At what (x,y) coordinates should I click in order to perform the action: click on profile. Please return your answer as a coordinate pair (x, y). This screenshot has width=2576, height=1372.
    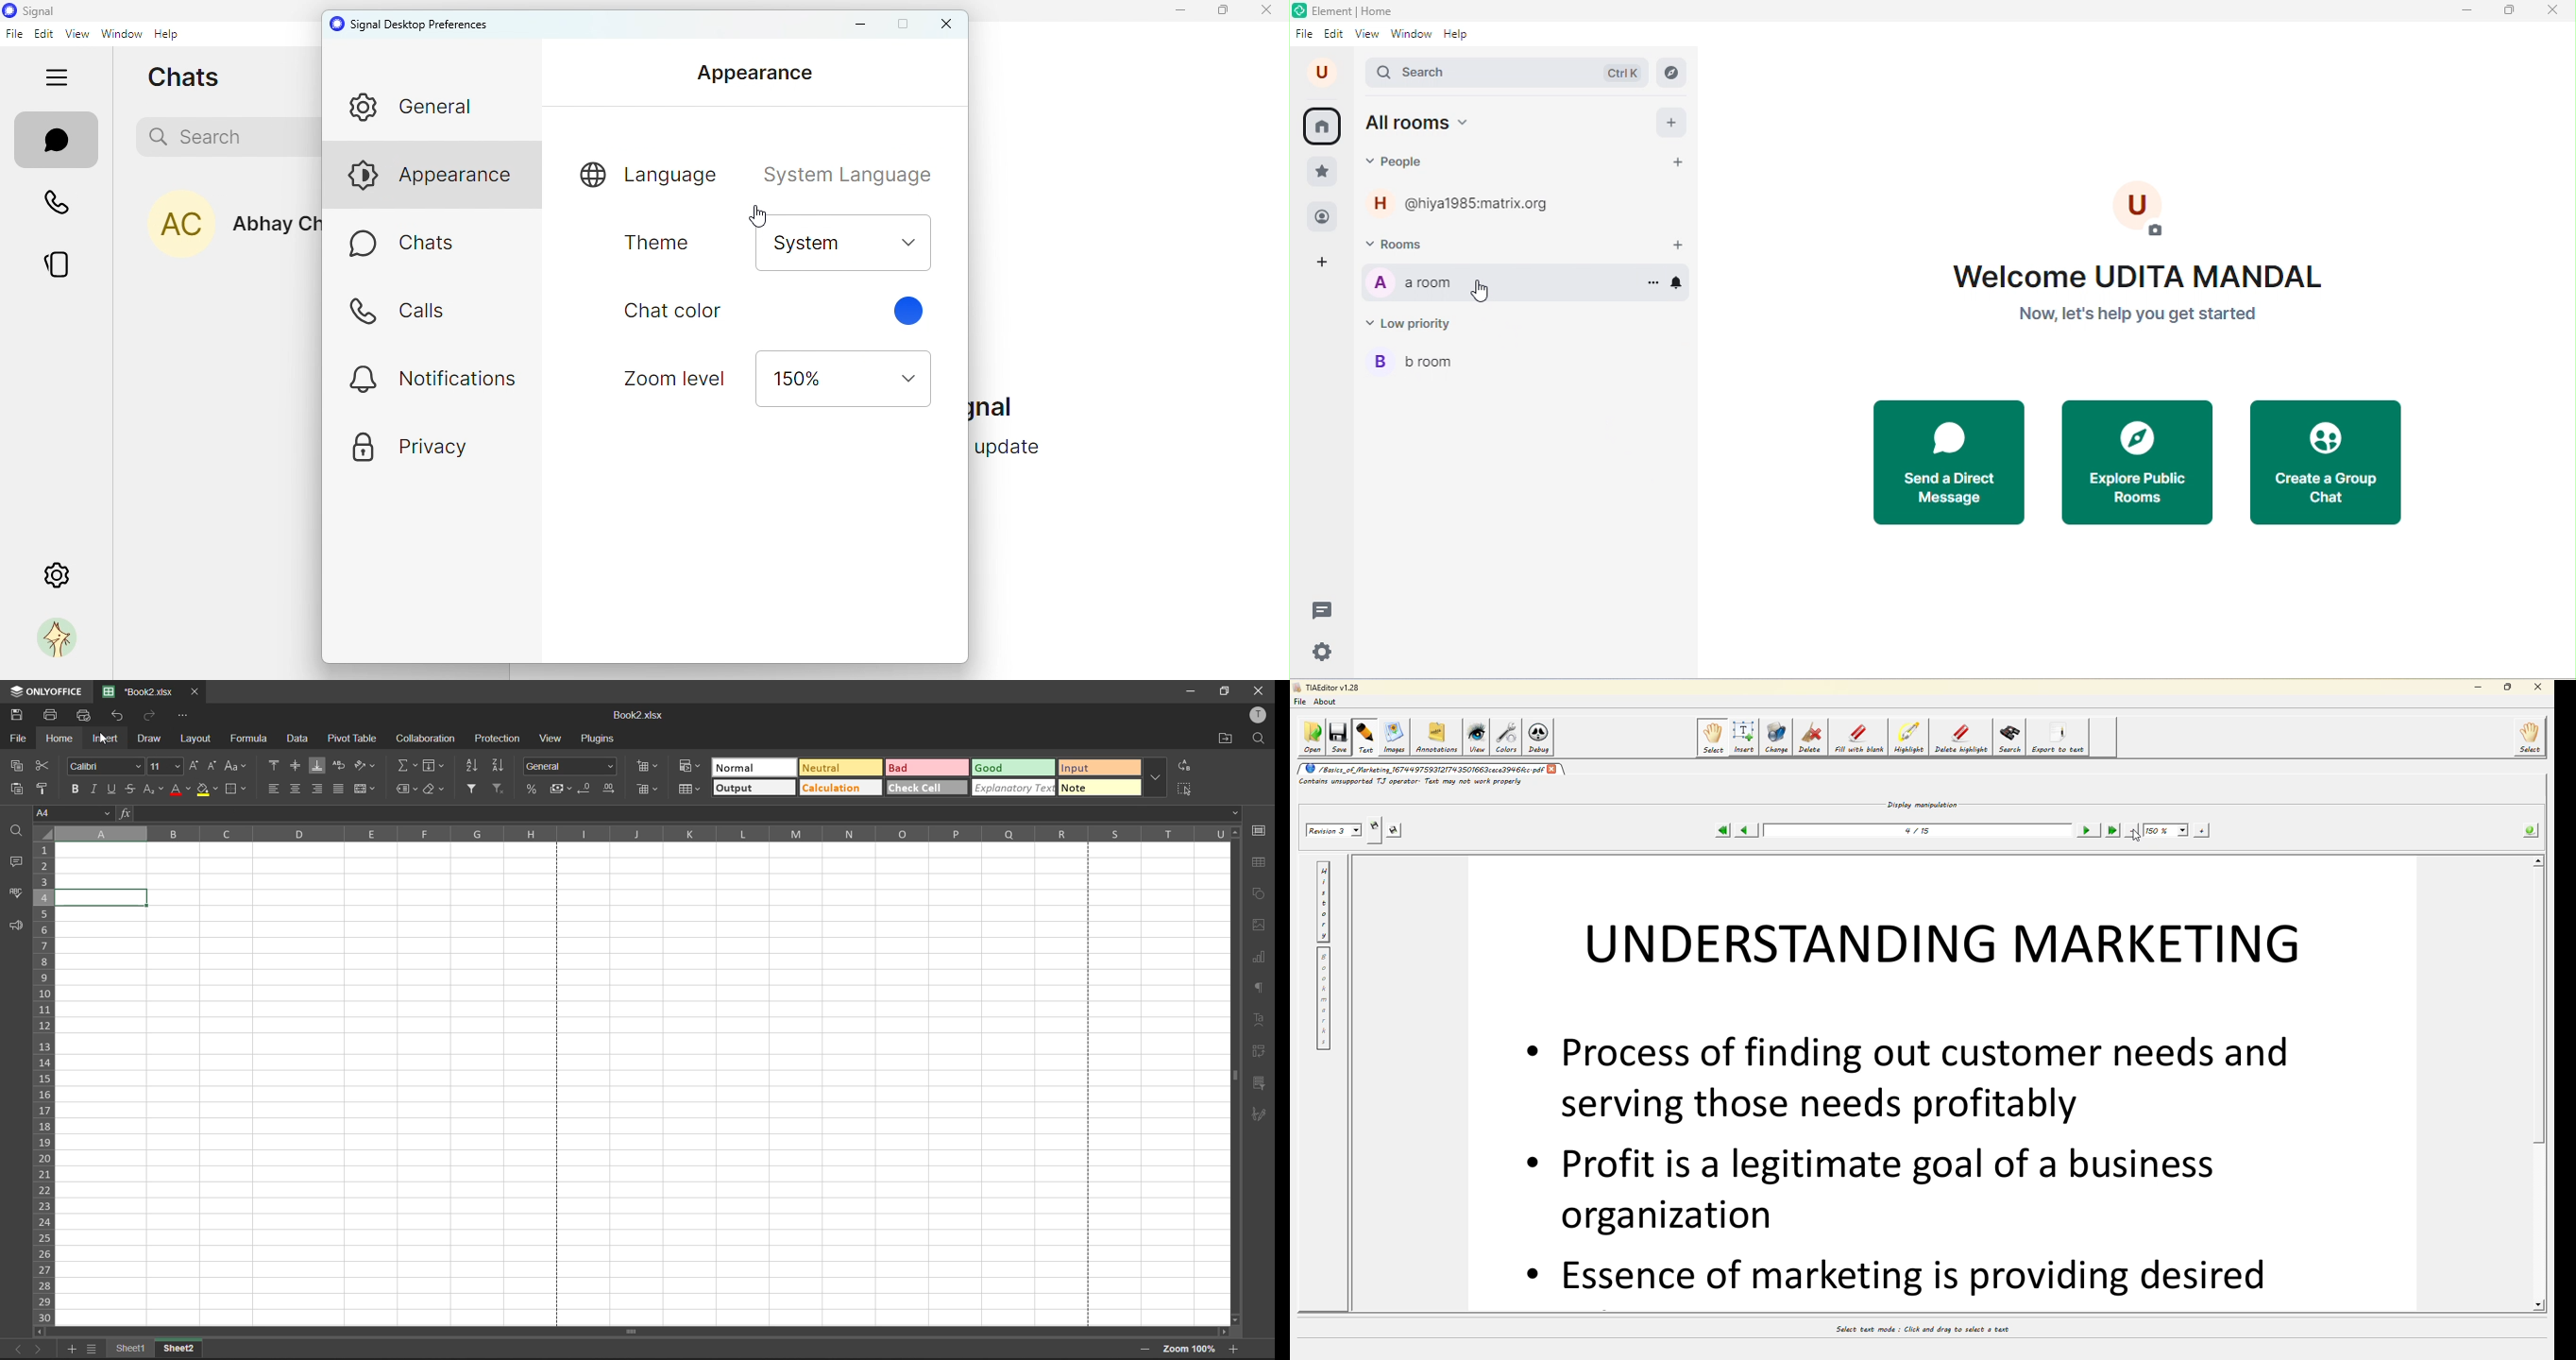
    Looking at the image, I should click on (1258, 715).